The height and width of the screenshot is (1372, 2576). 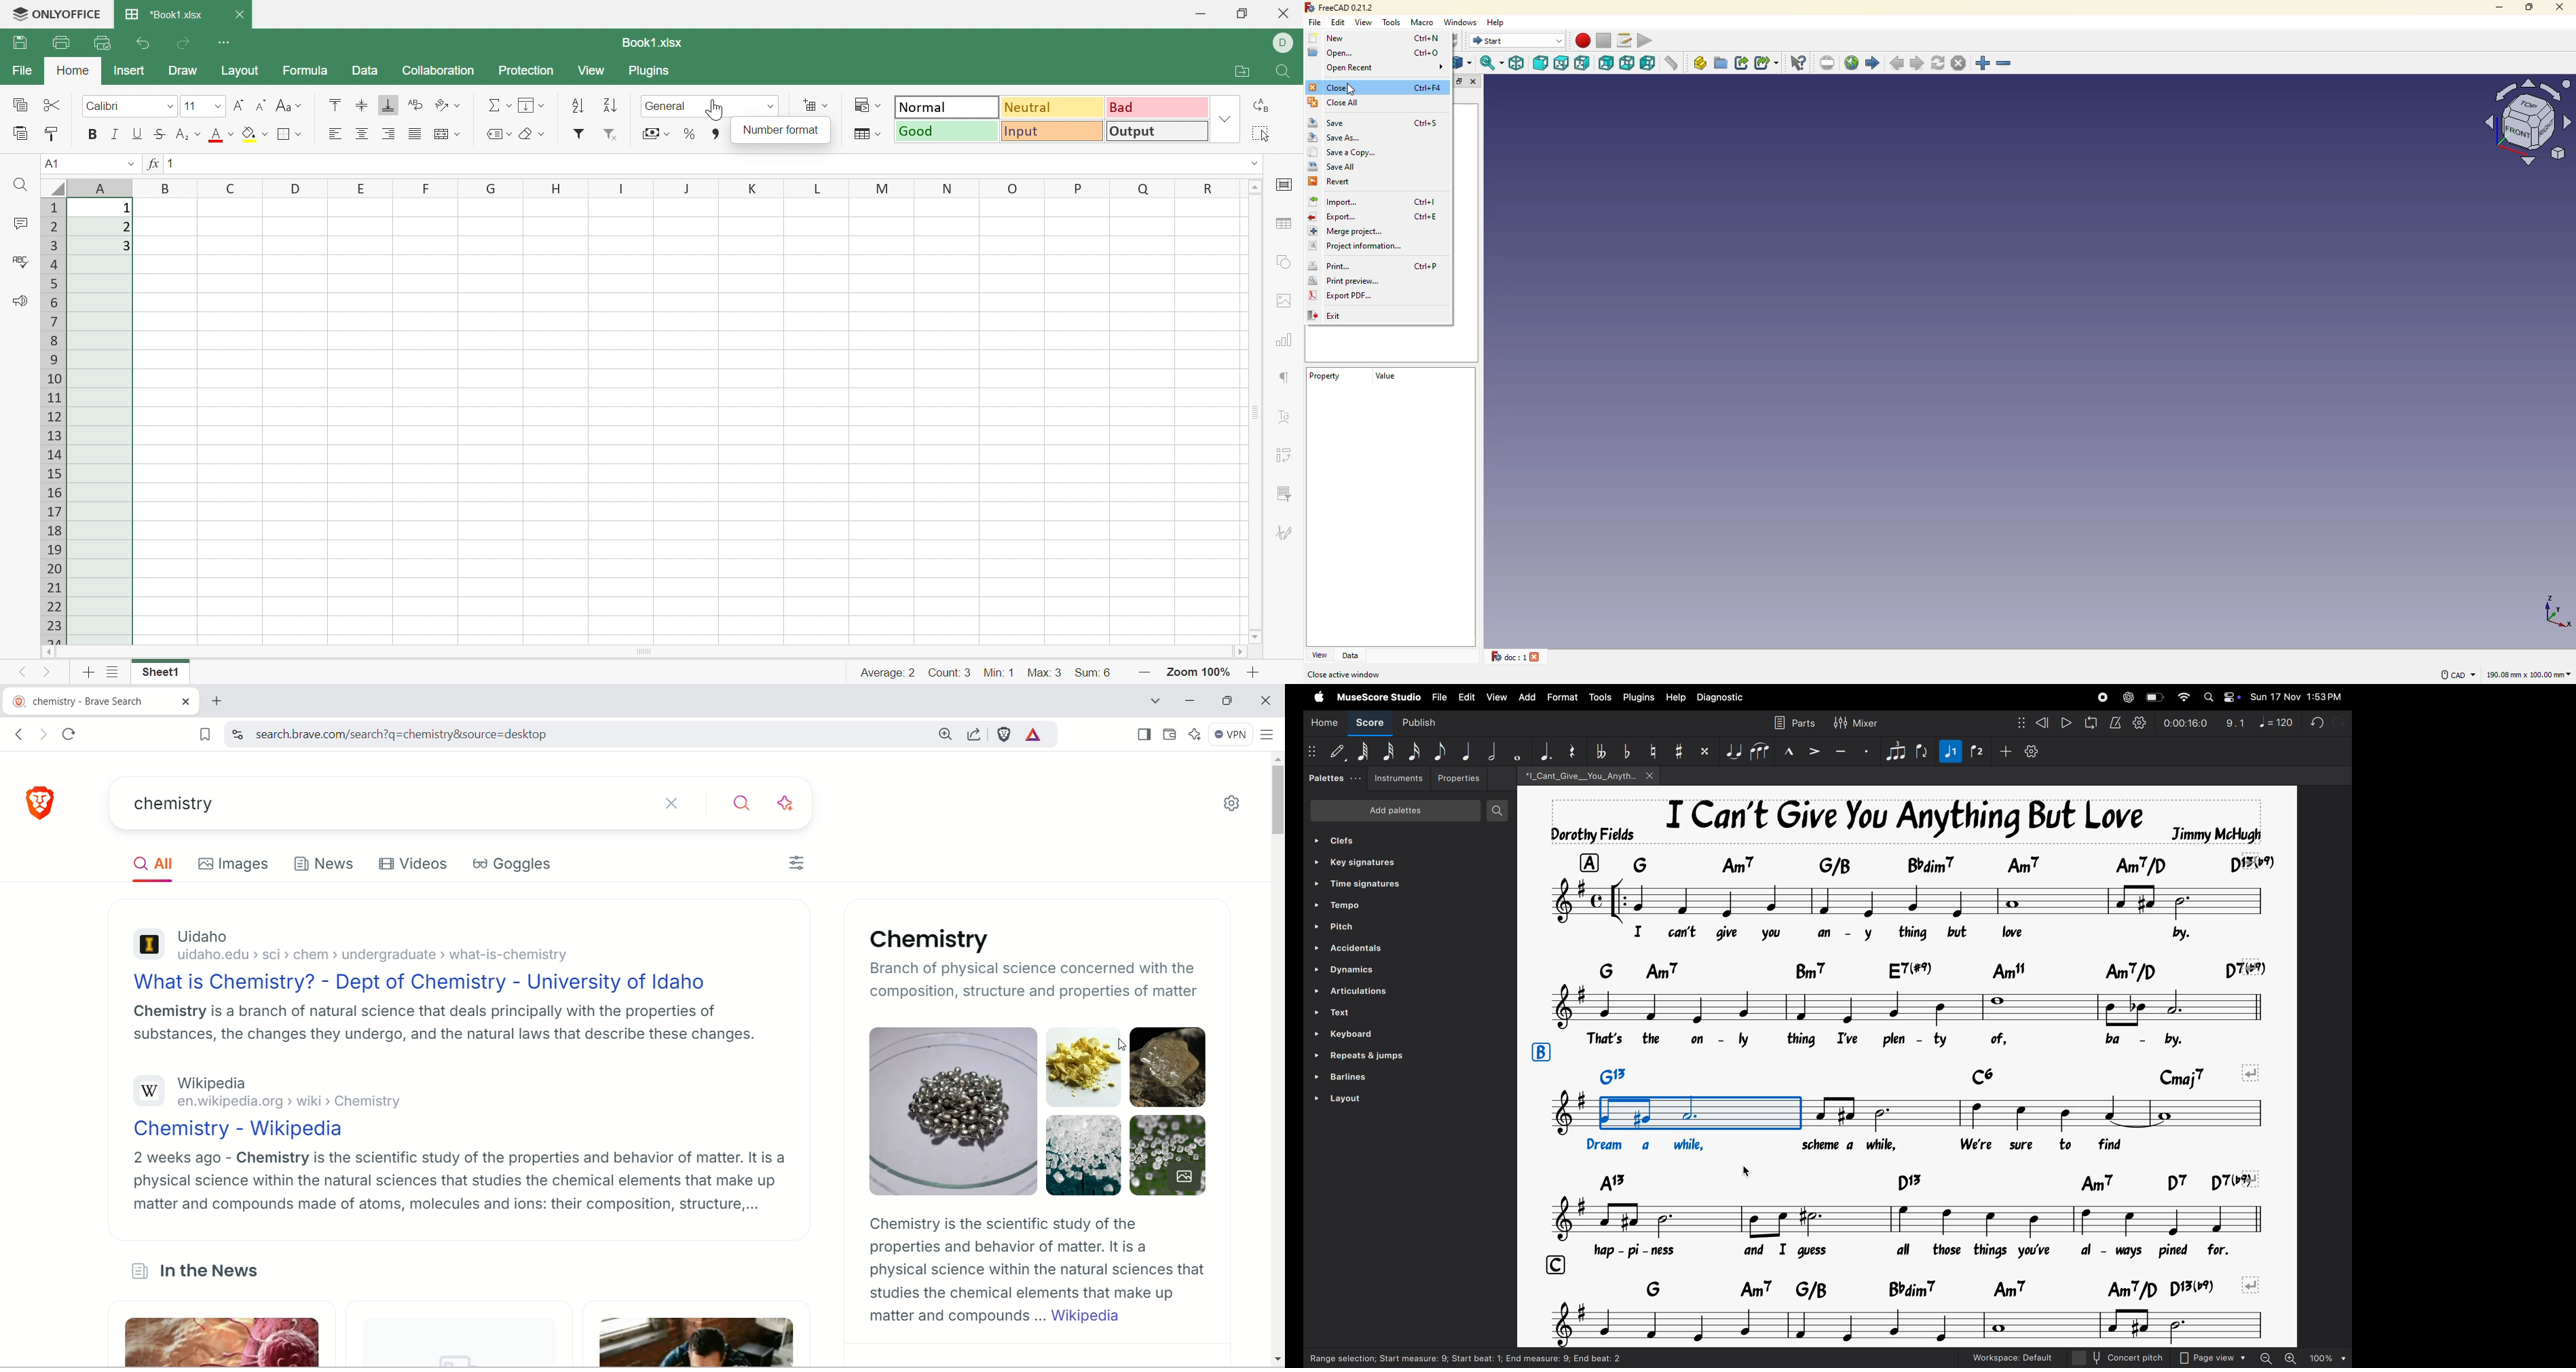 What do you see at coordinates (1440, 750) in the screenshot?
I see `eight note` at bounding box center [1440, 750].